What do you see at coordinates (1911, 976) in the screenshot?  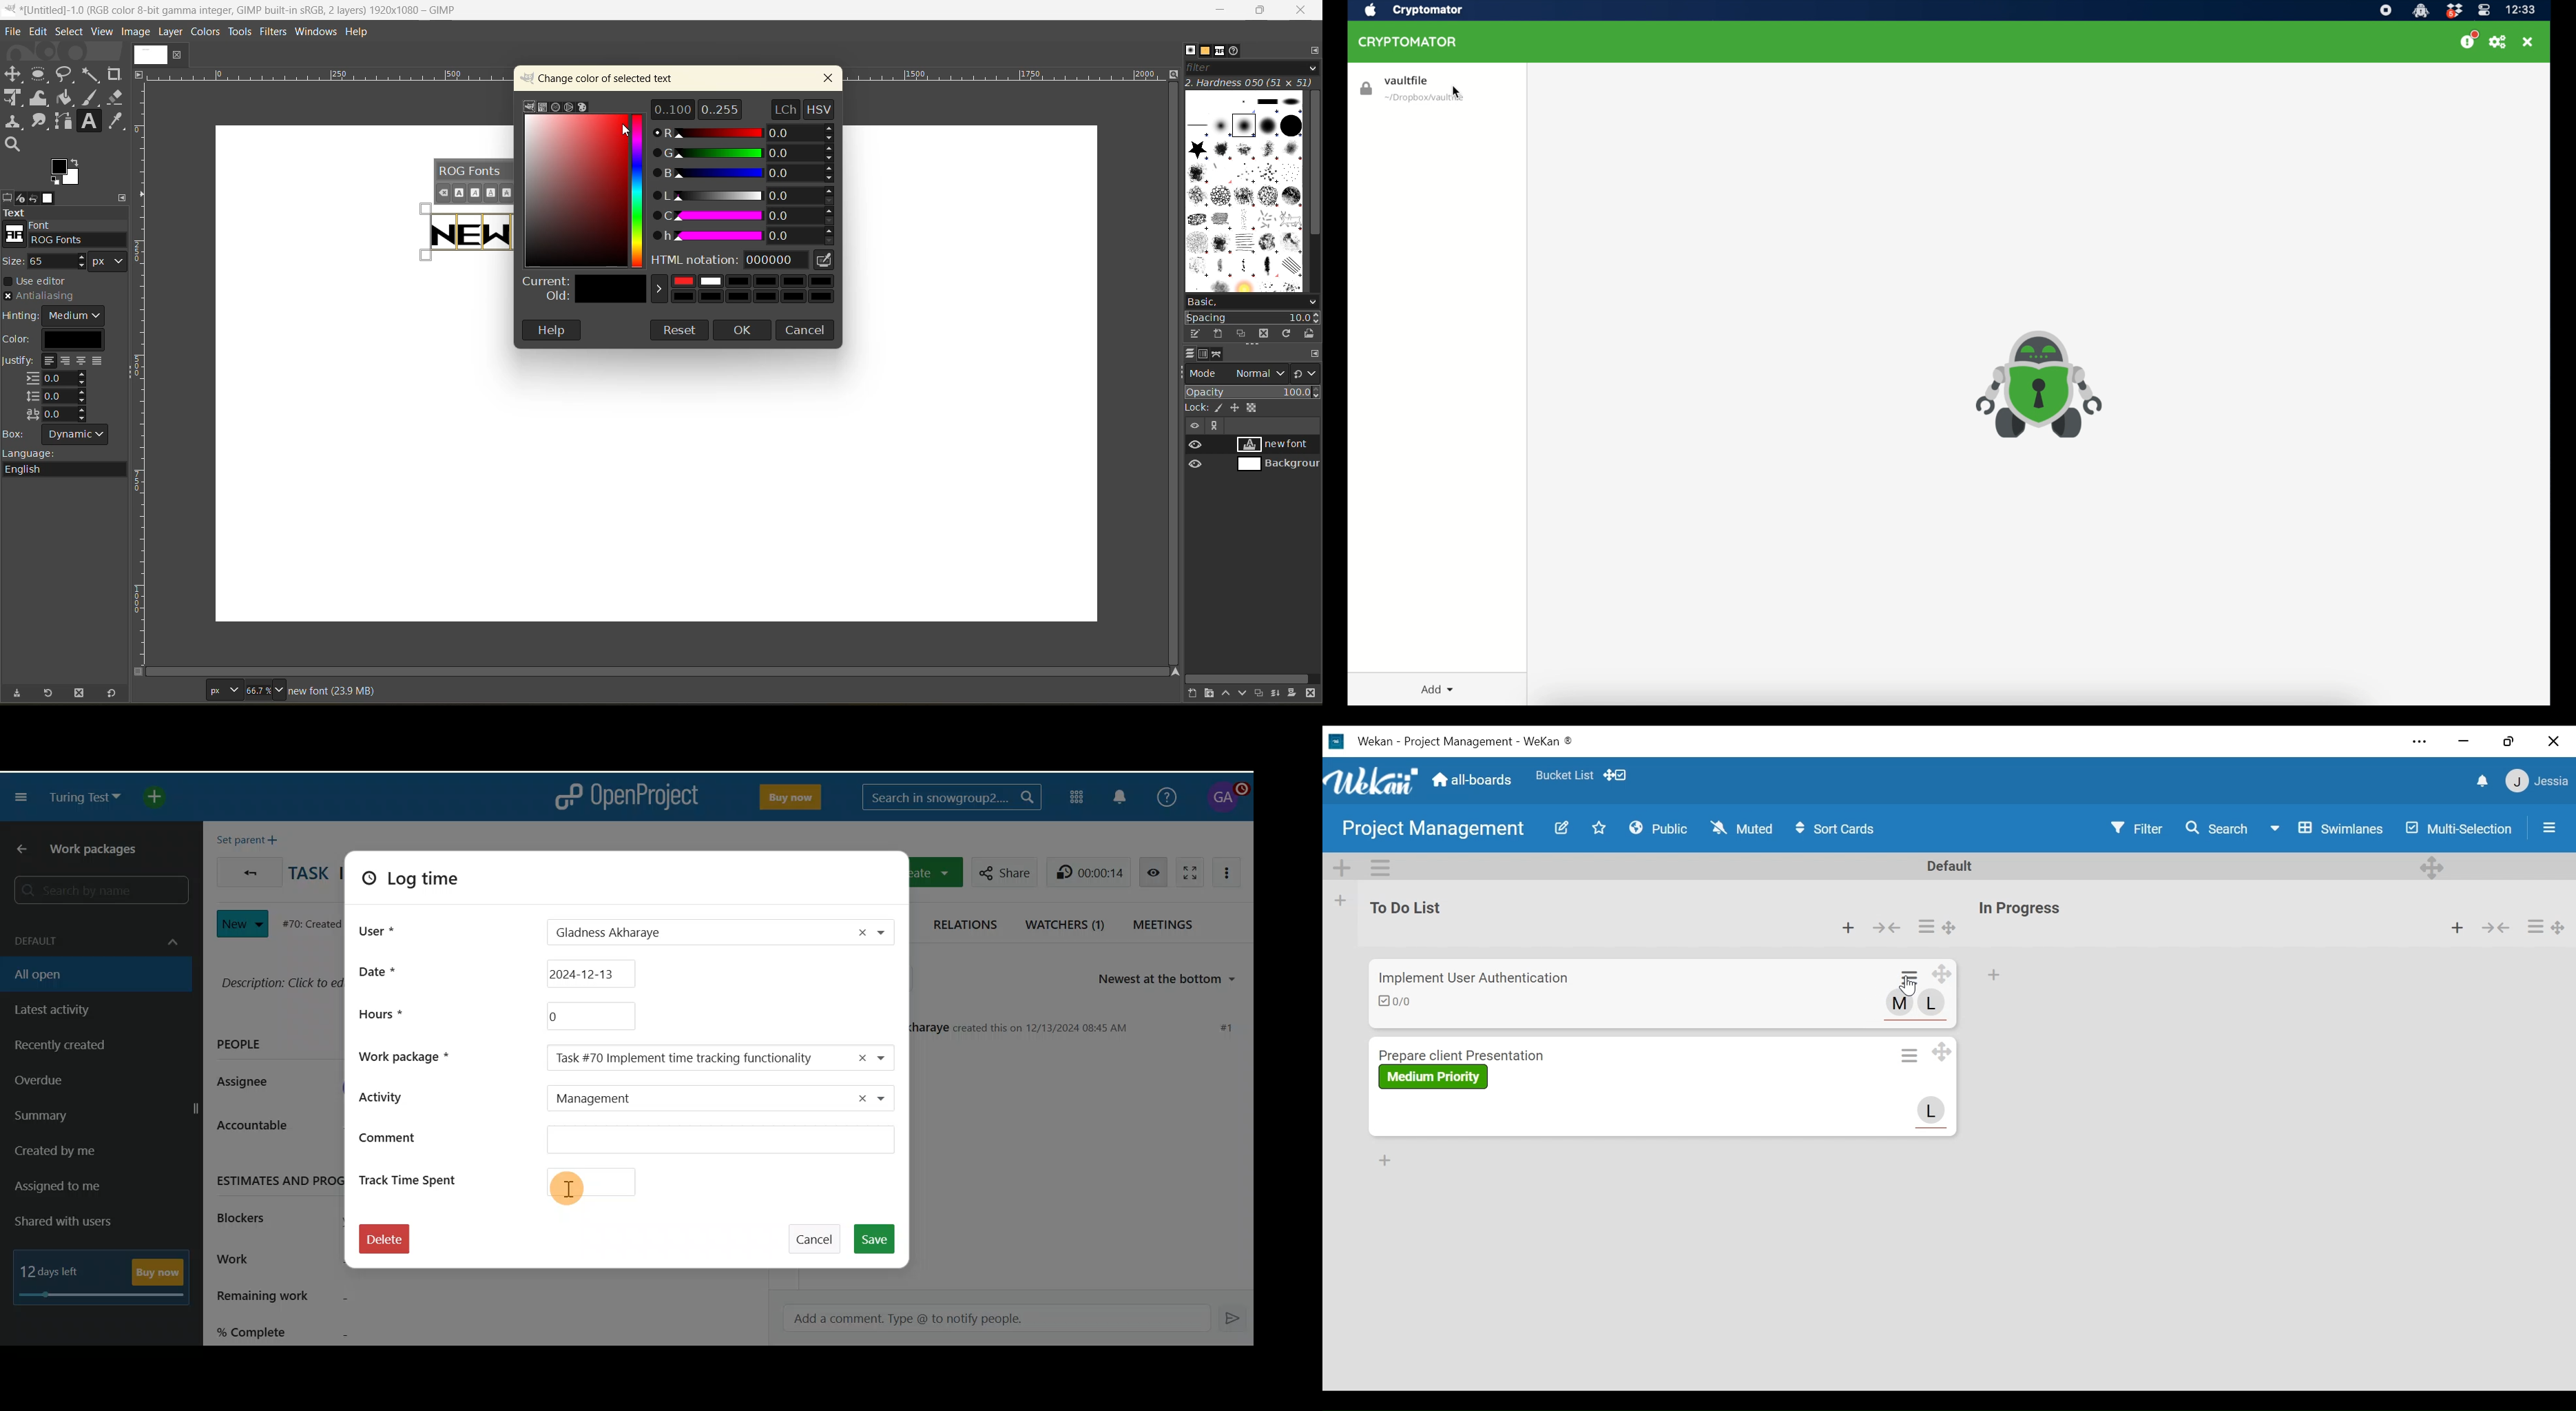 I see `Card actions` at bounding box center [1911, 976].